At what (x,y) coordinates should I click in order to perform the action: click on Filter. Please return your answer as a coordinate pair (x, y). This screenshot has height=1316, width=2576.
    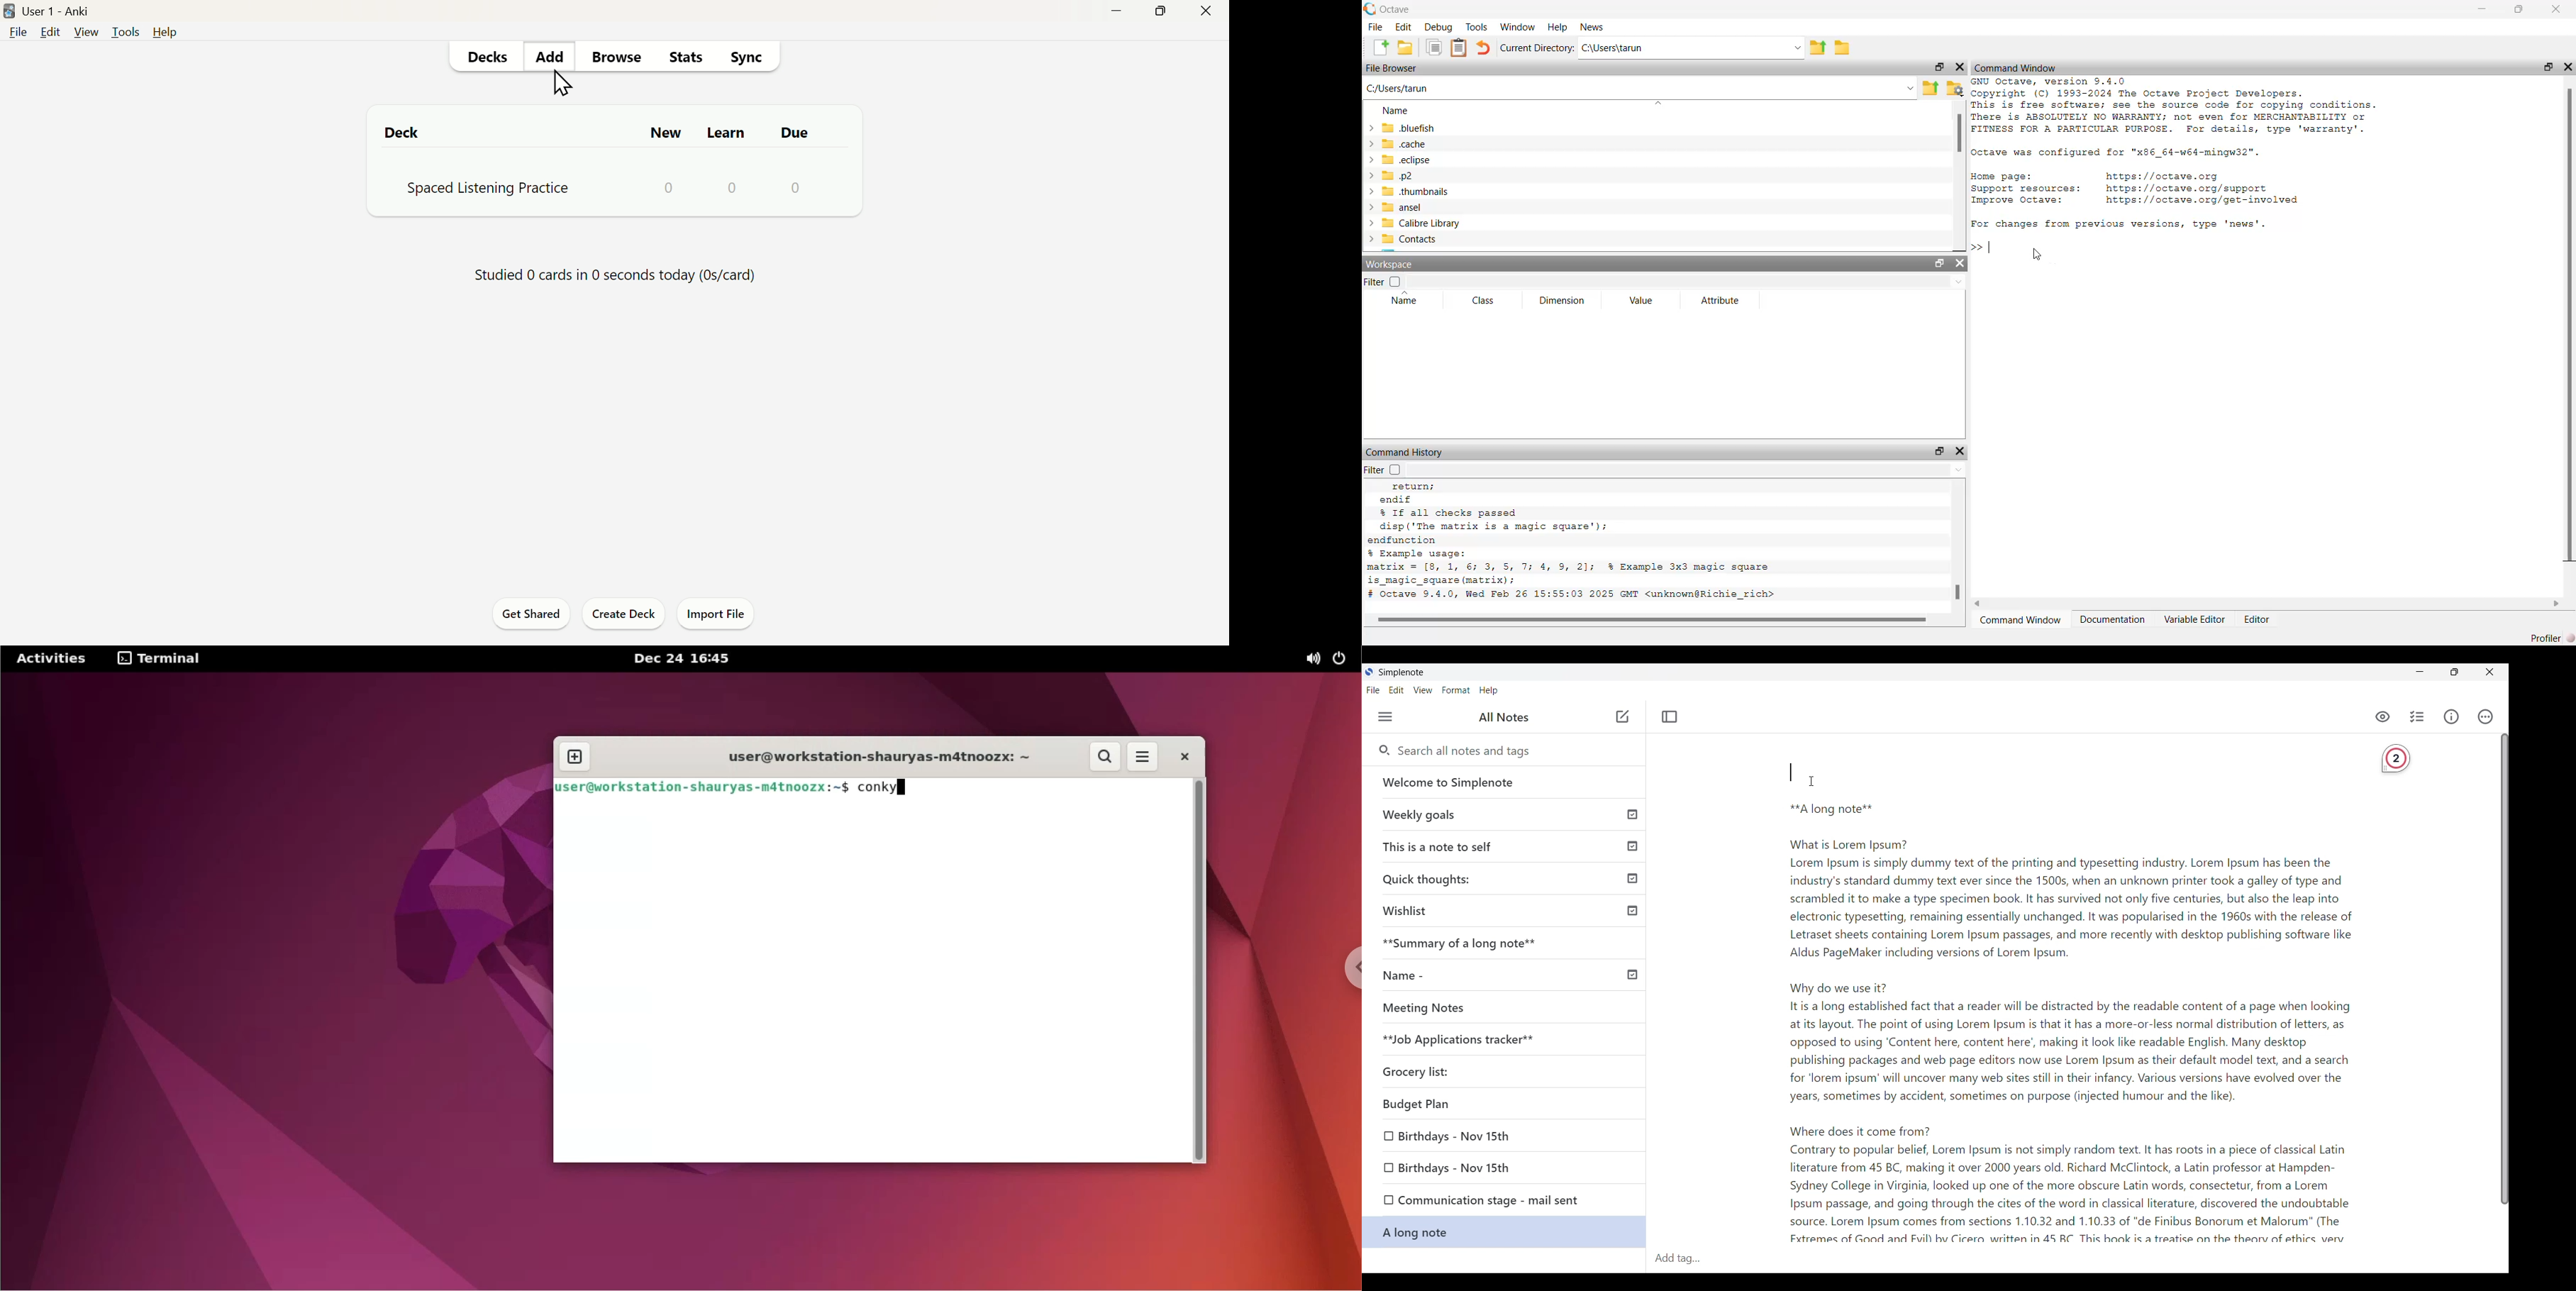
    Looking at the image, I should click on (1382, 282).